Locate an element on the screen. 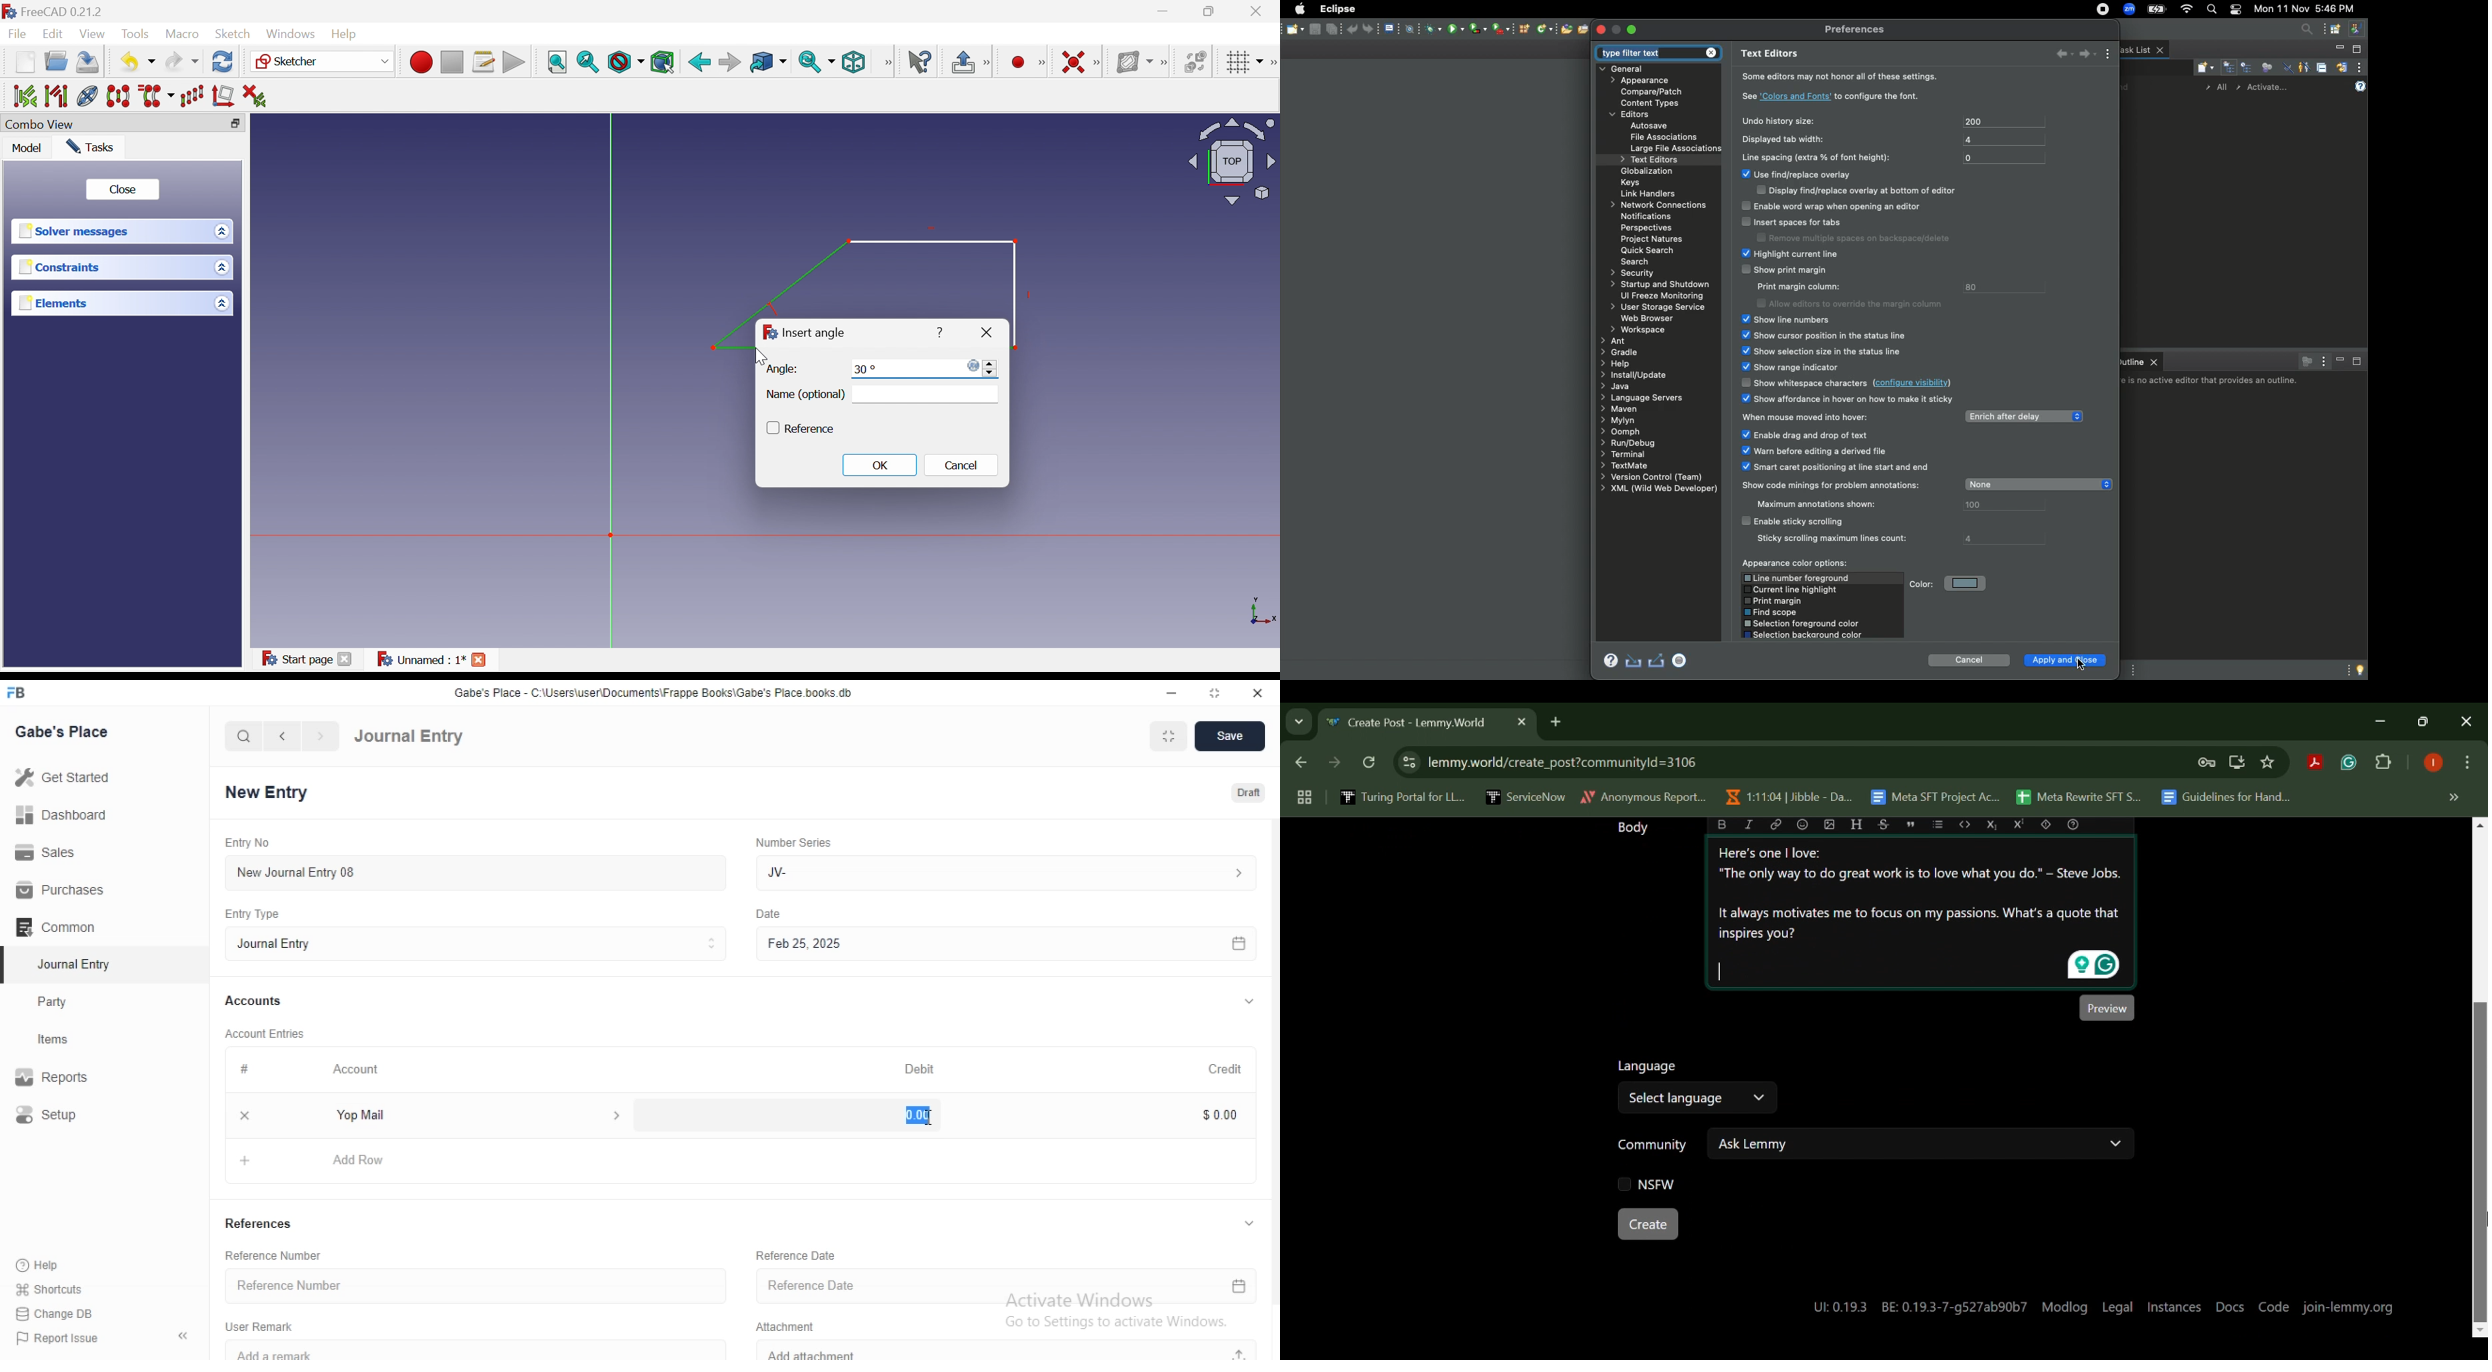  Turing Portal for LL... is located at coordinates (1403, 799).